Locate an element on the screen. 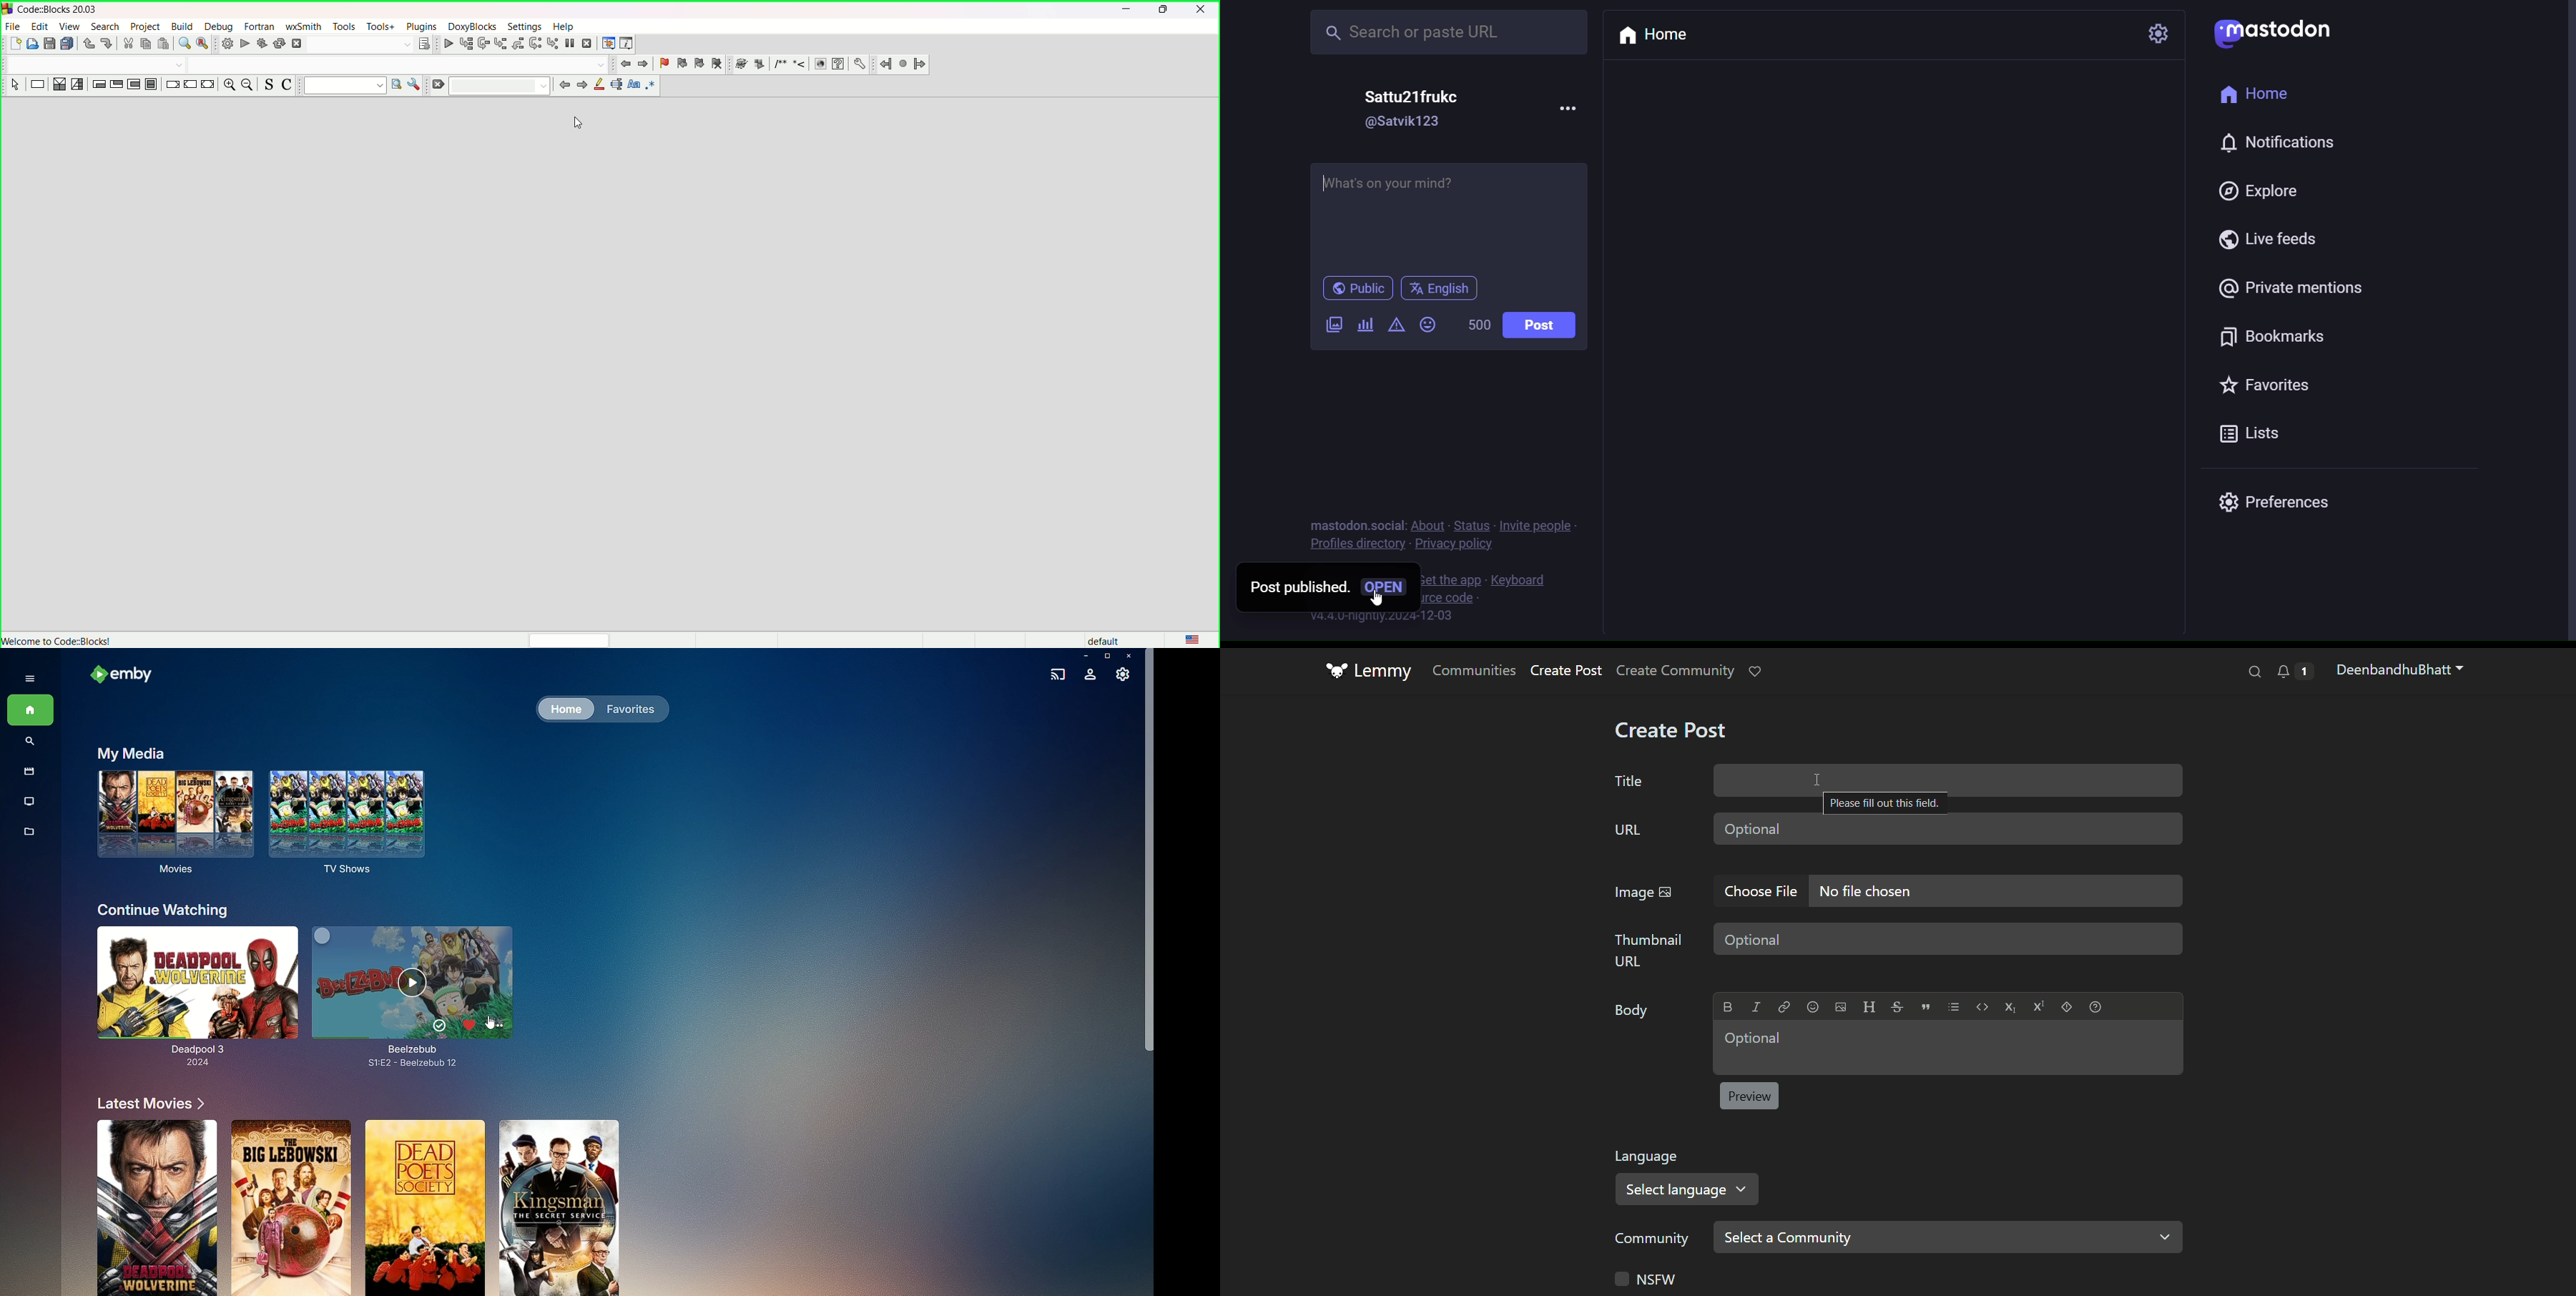 The height and width of the screenshot is (1316, 2576). jump back is located at coordinates (885, 65).